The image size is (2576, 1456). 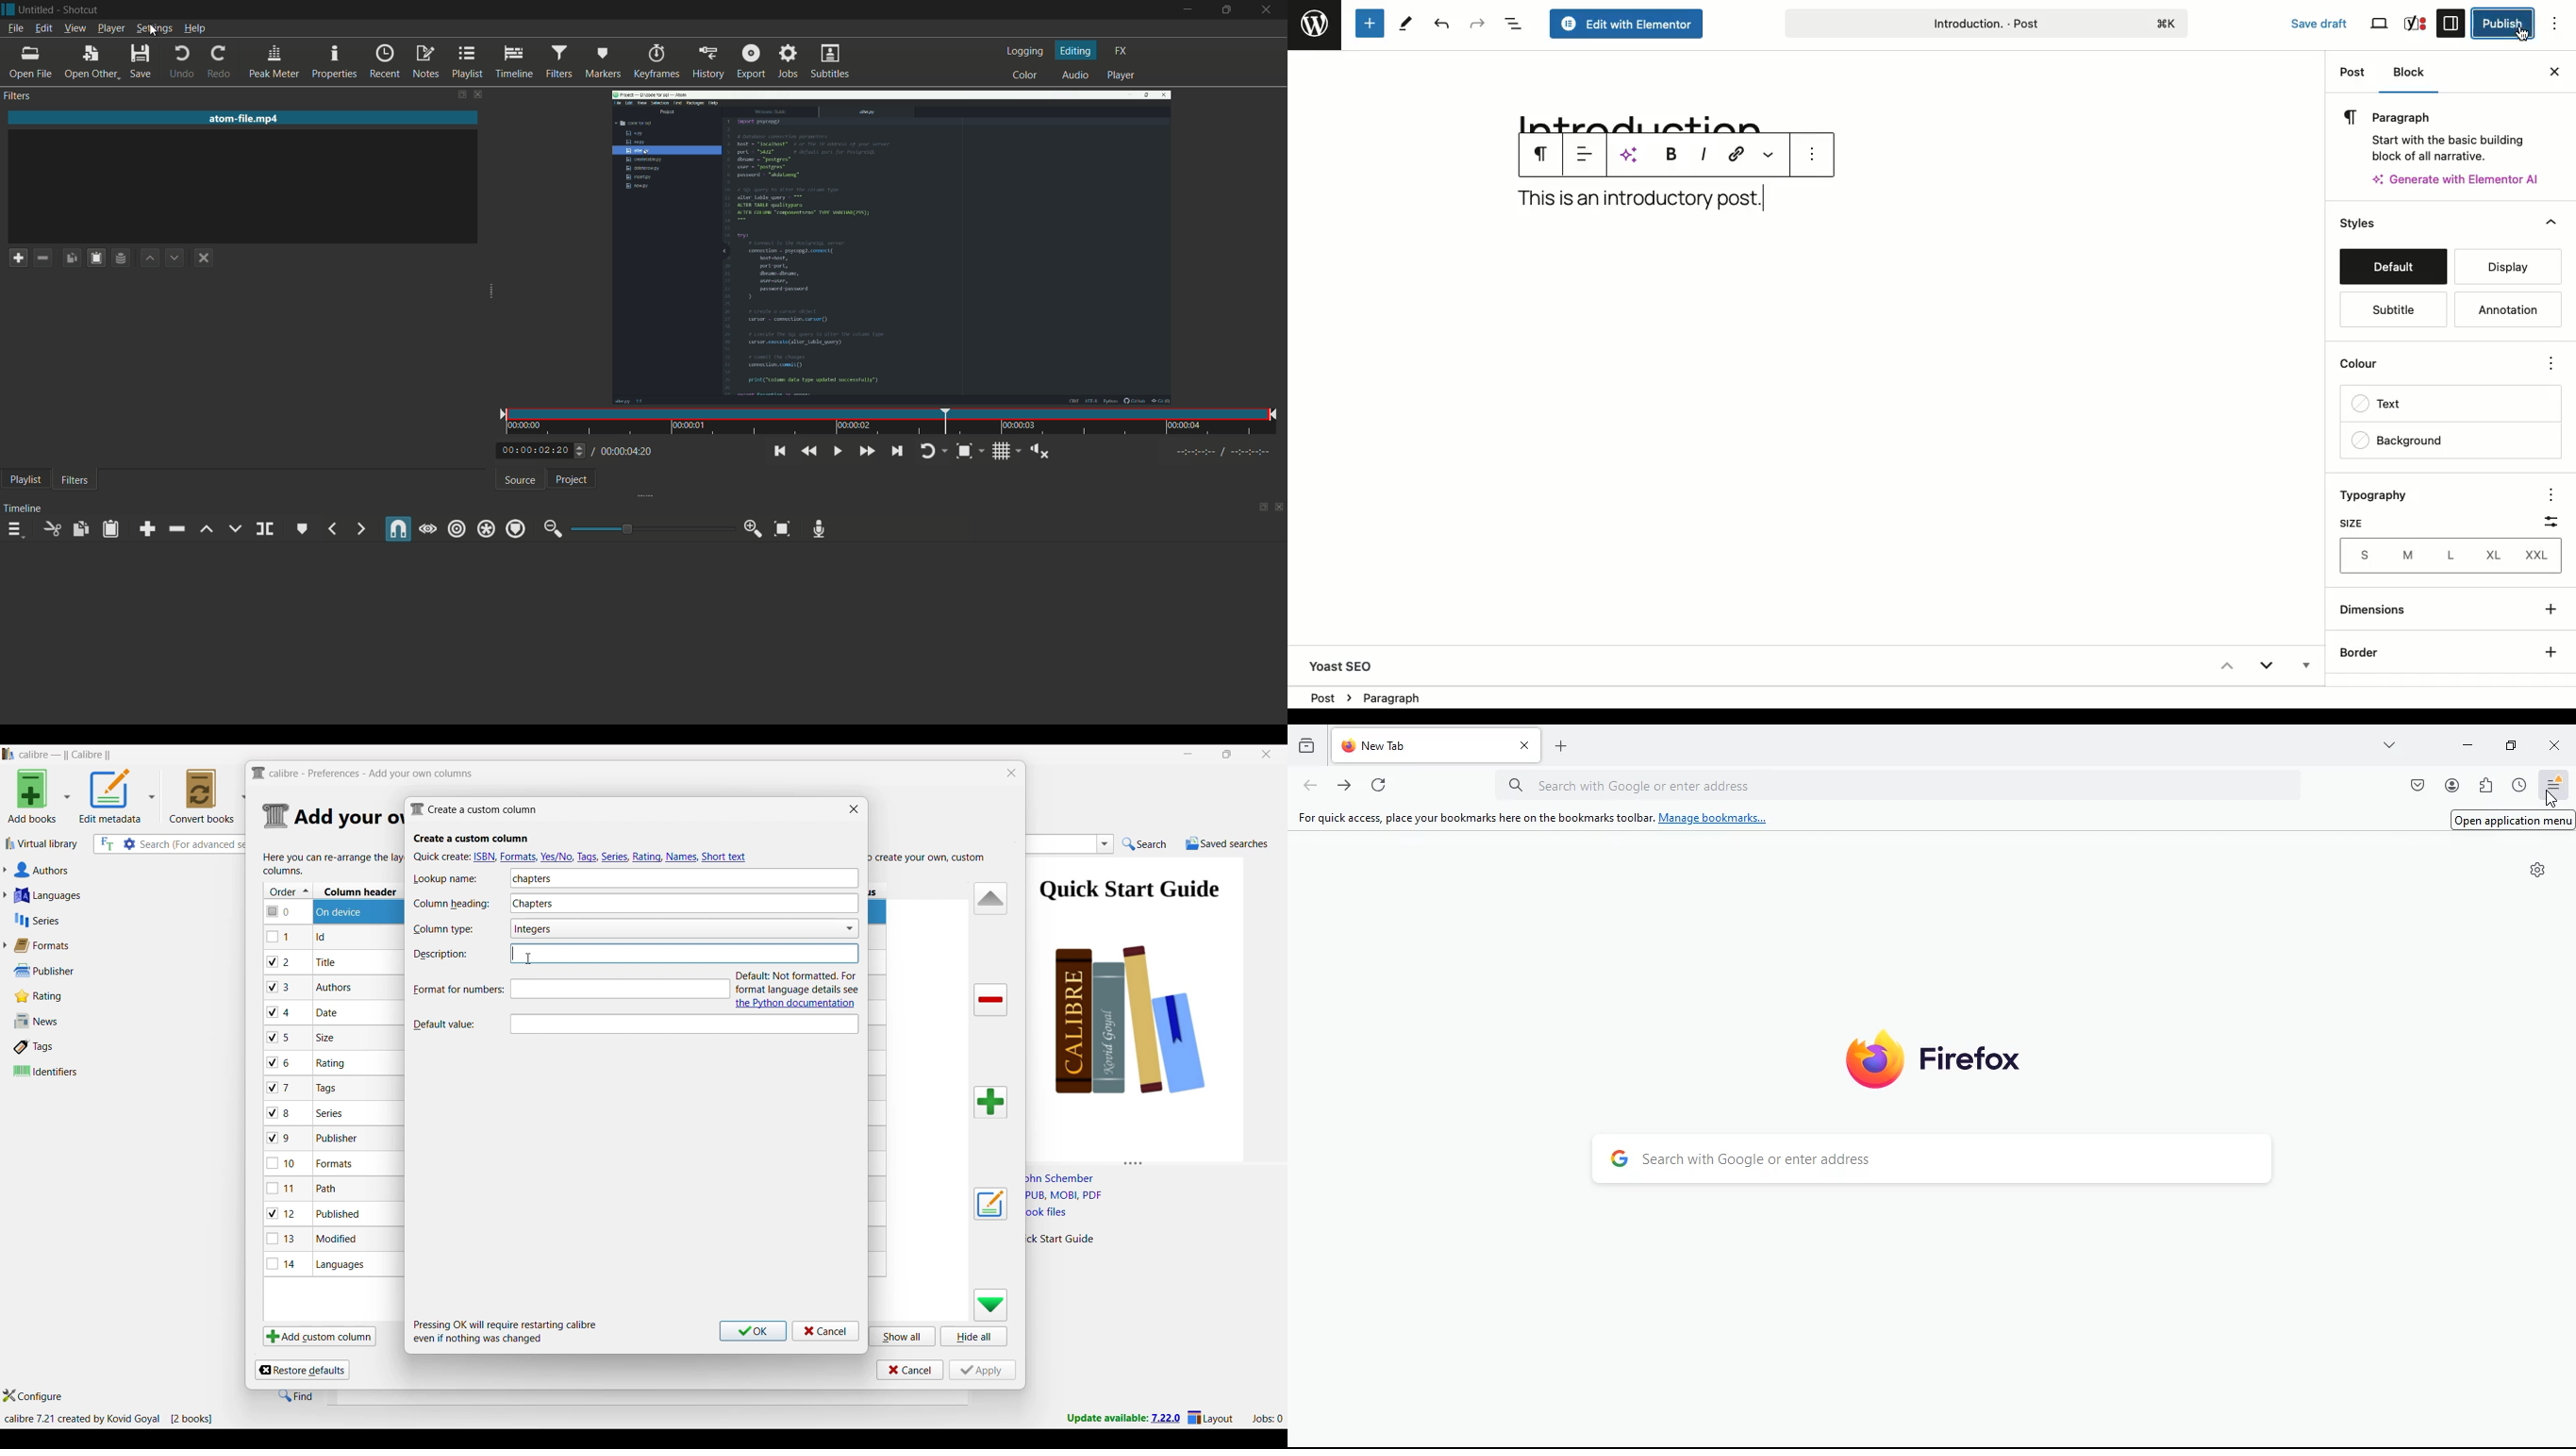 I want to click on Undo, so click(x=1440, y=25).